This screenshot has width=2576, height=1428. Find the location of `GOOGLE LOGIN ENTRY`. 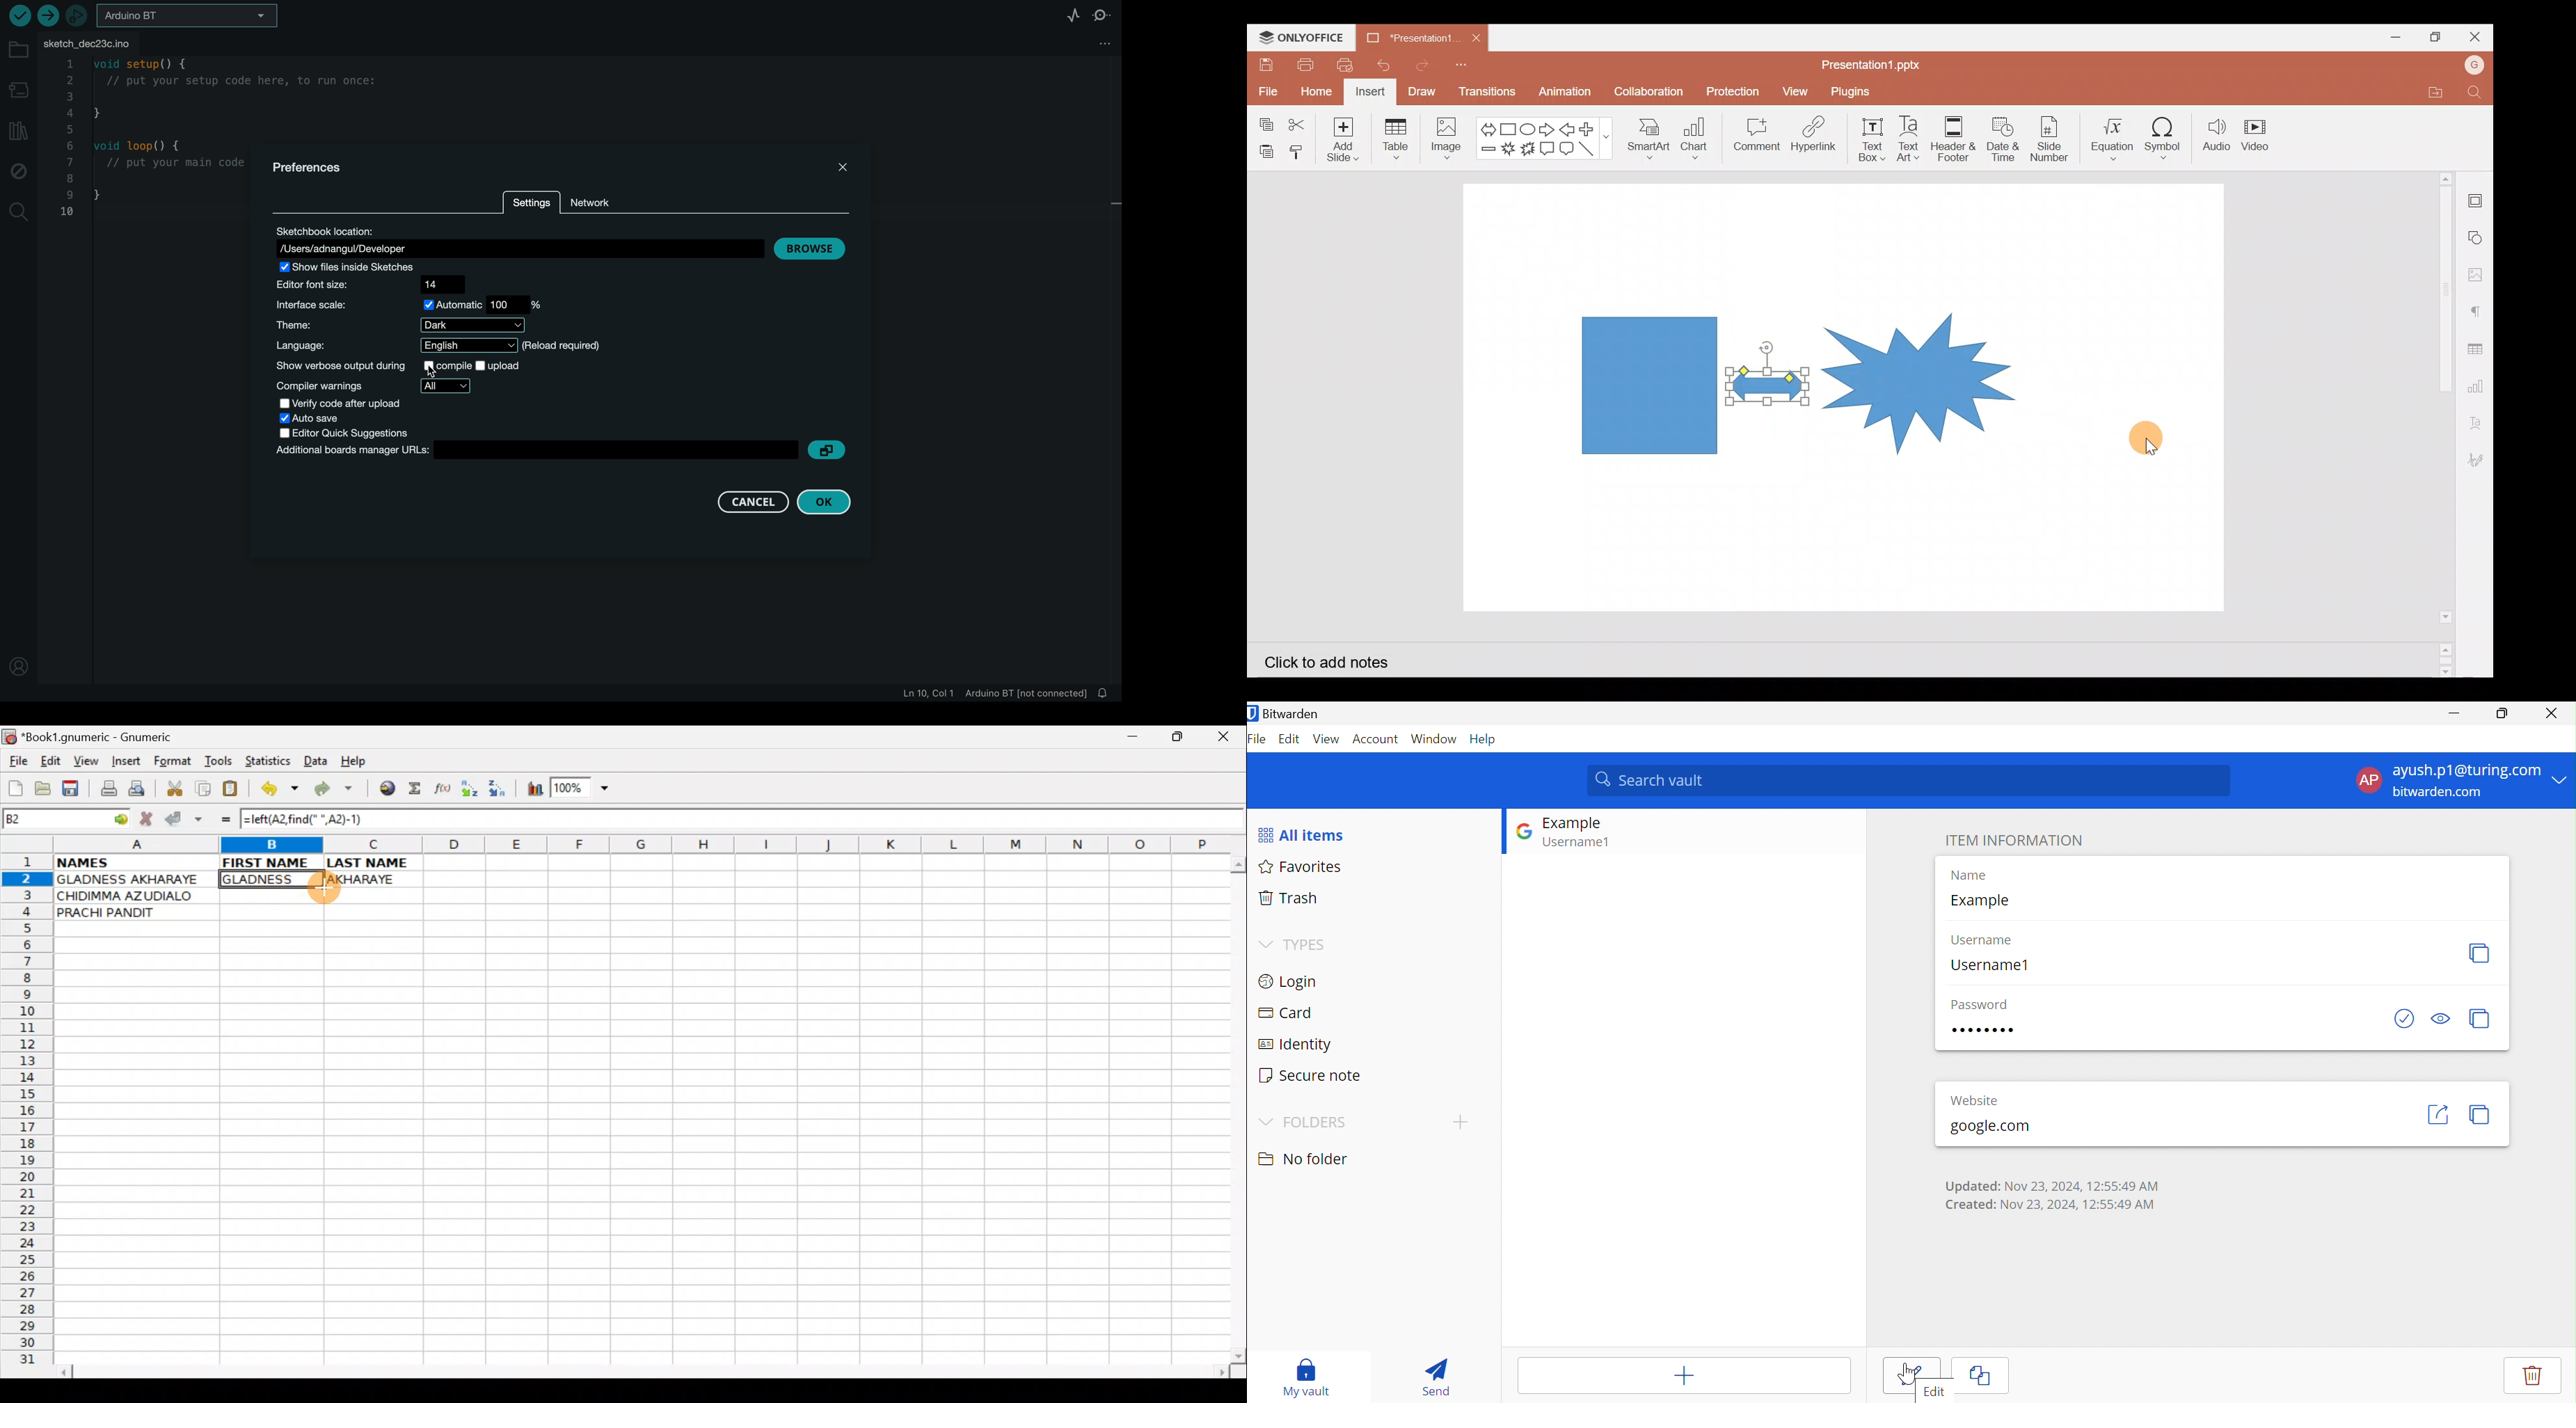

GOOGLE LOGIN ENTRY is located at coordinates (1593, 834).